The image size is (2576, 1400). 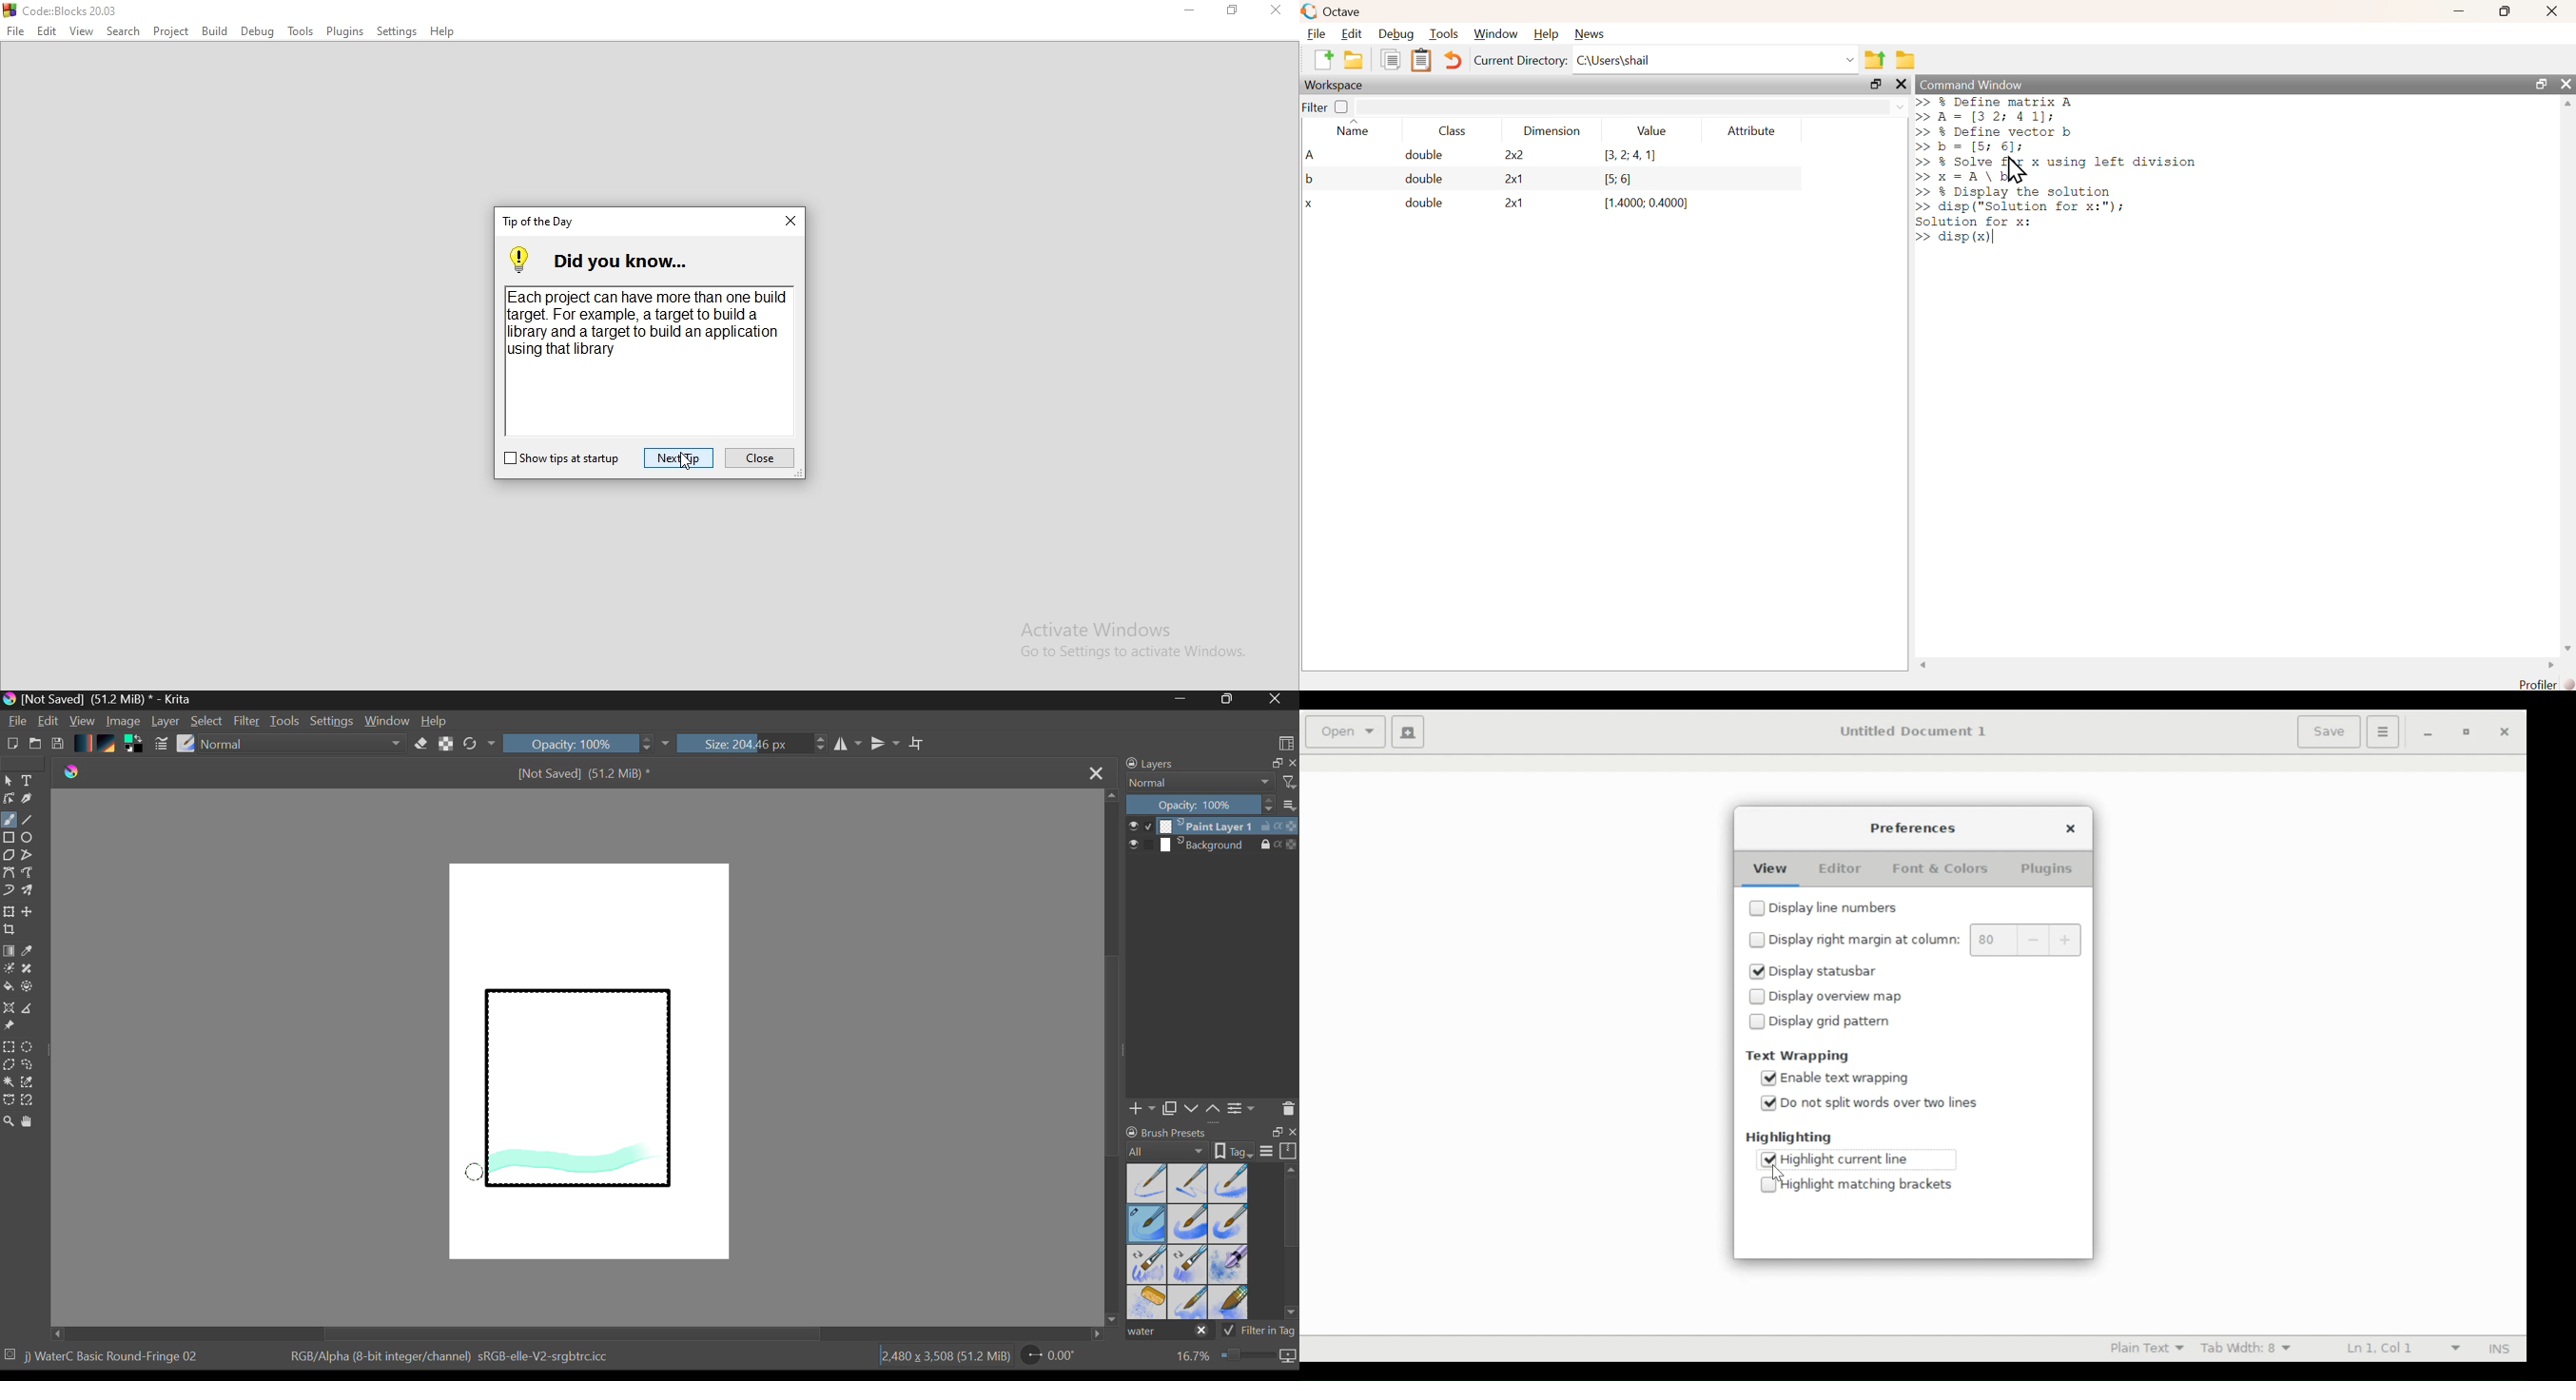 I want to click on Rectangle, so click(x=9, y=839).